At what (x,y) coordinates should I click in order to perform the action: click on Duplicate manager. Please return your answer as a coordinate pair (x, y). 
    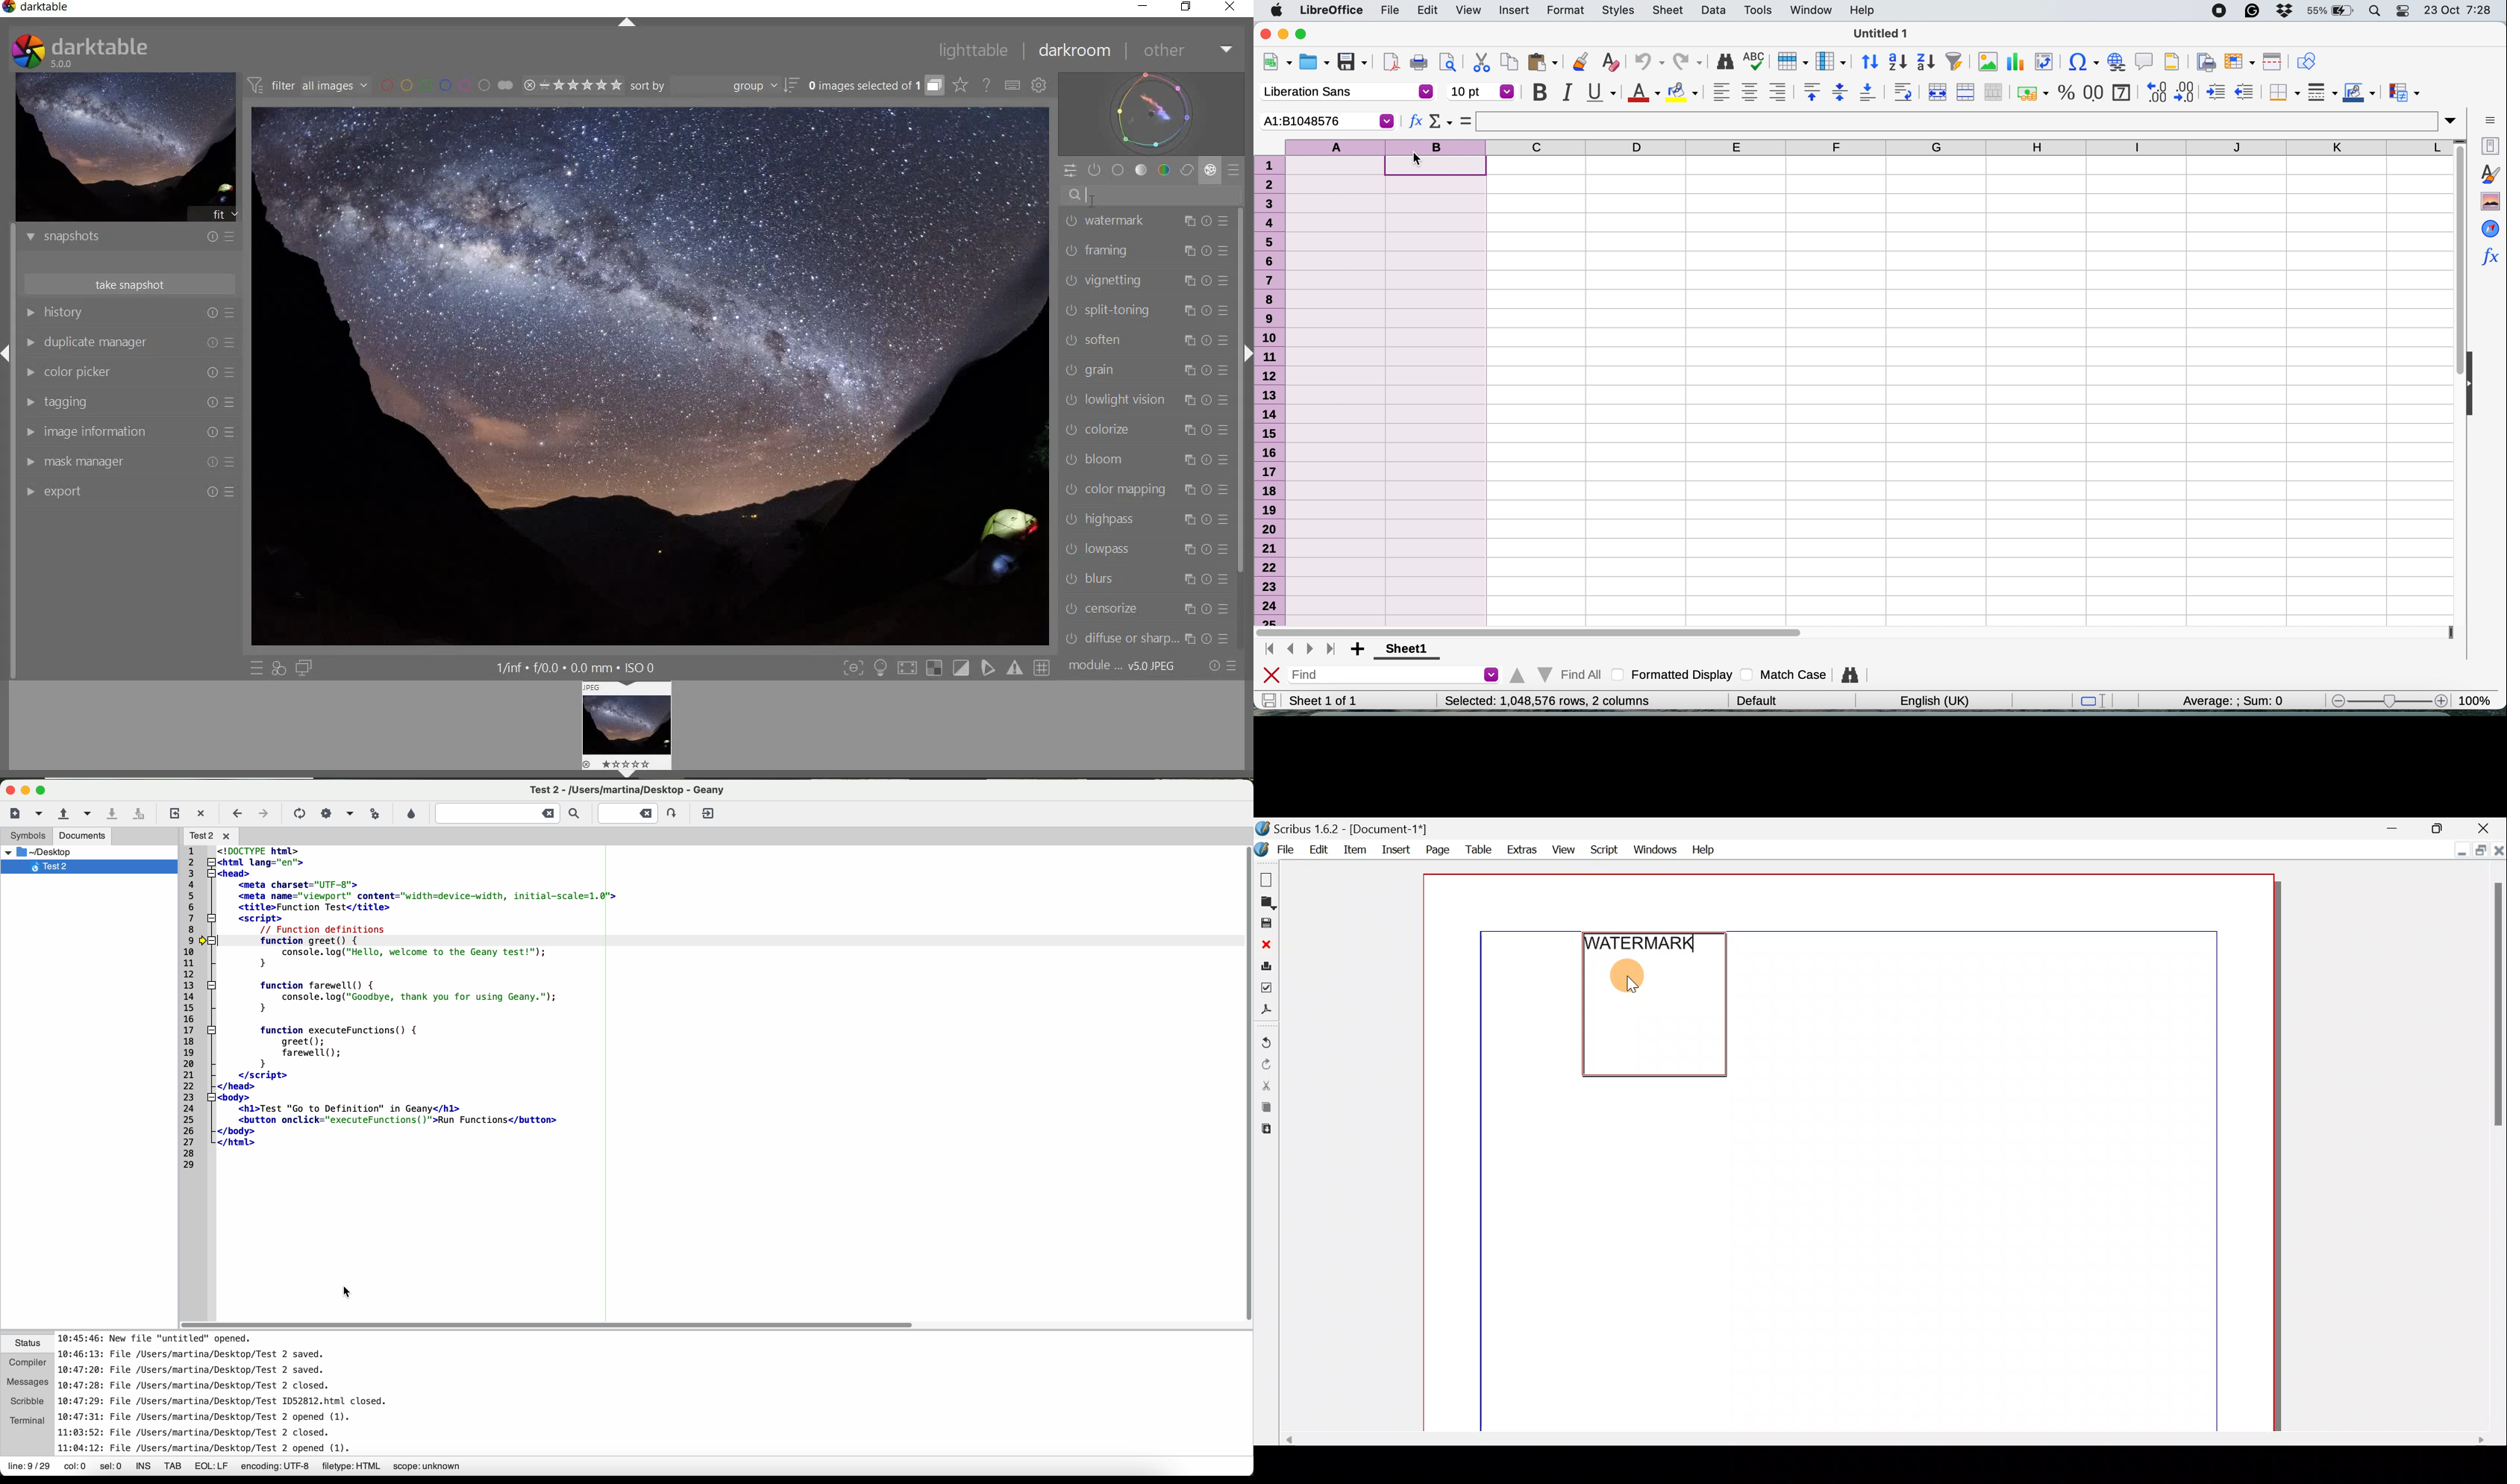
    Looking at the image, I should click on (100, 340).